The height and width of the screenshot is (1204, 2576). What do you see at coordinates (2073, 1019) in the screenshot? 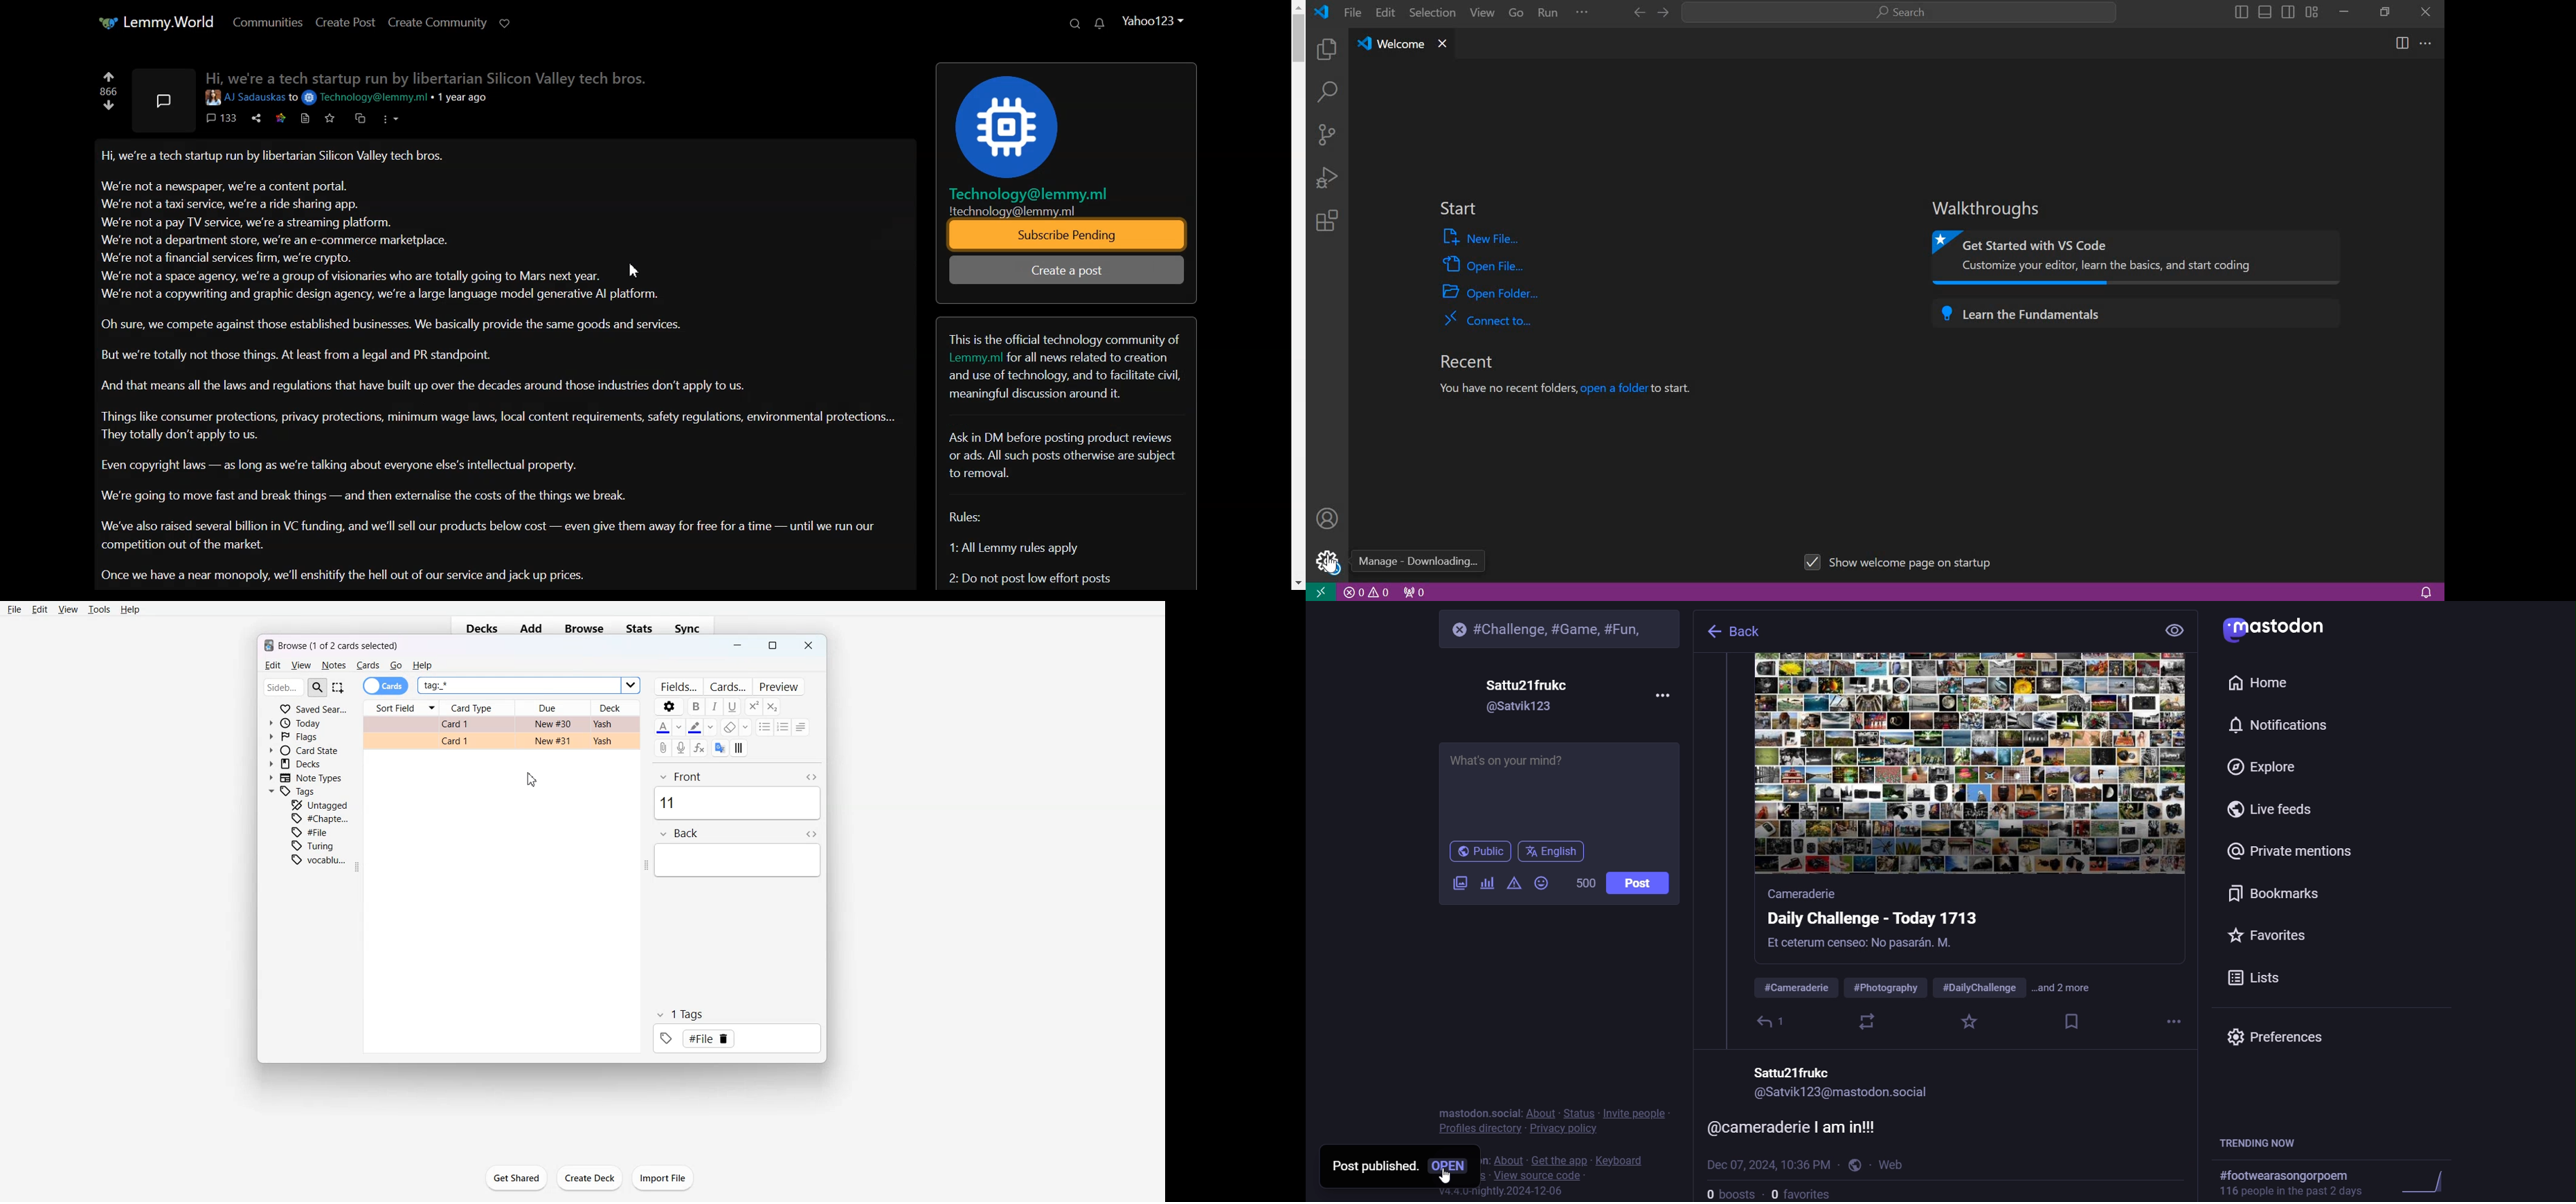
I see `bookmark` at bounding box center [2073, 1019].